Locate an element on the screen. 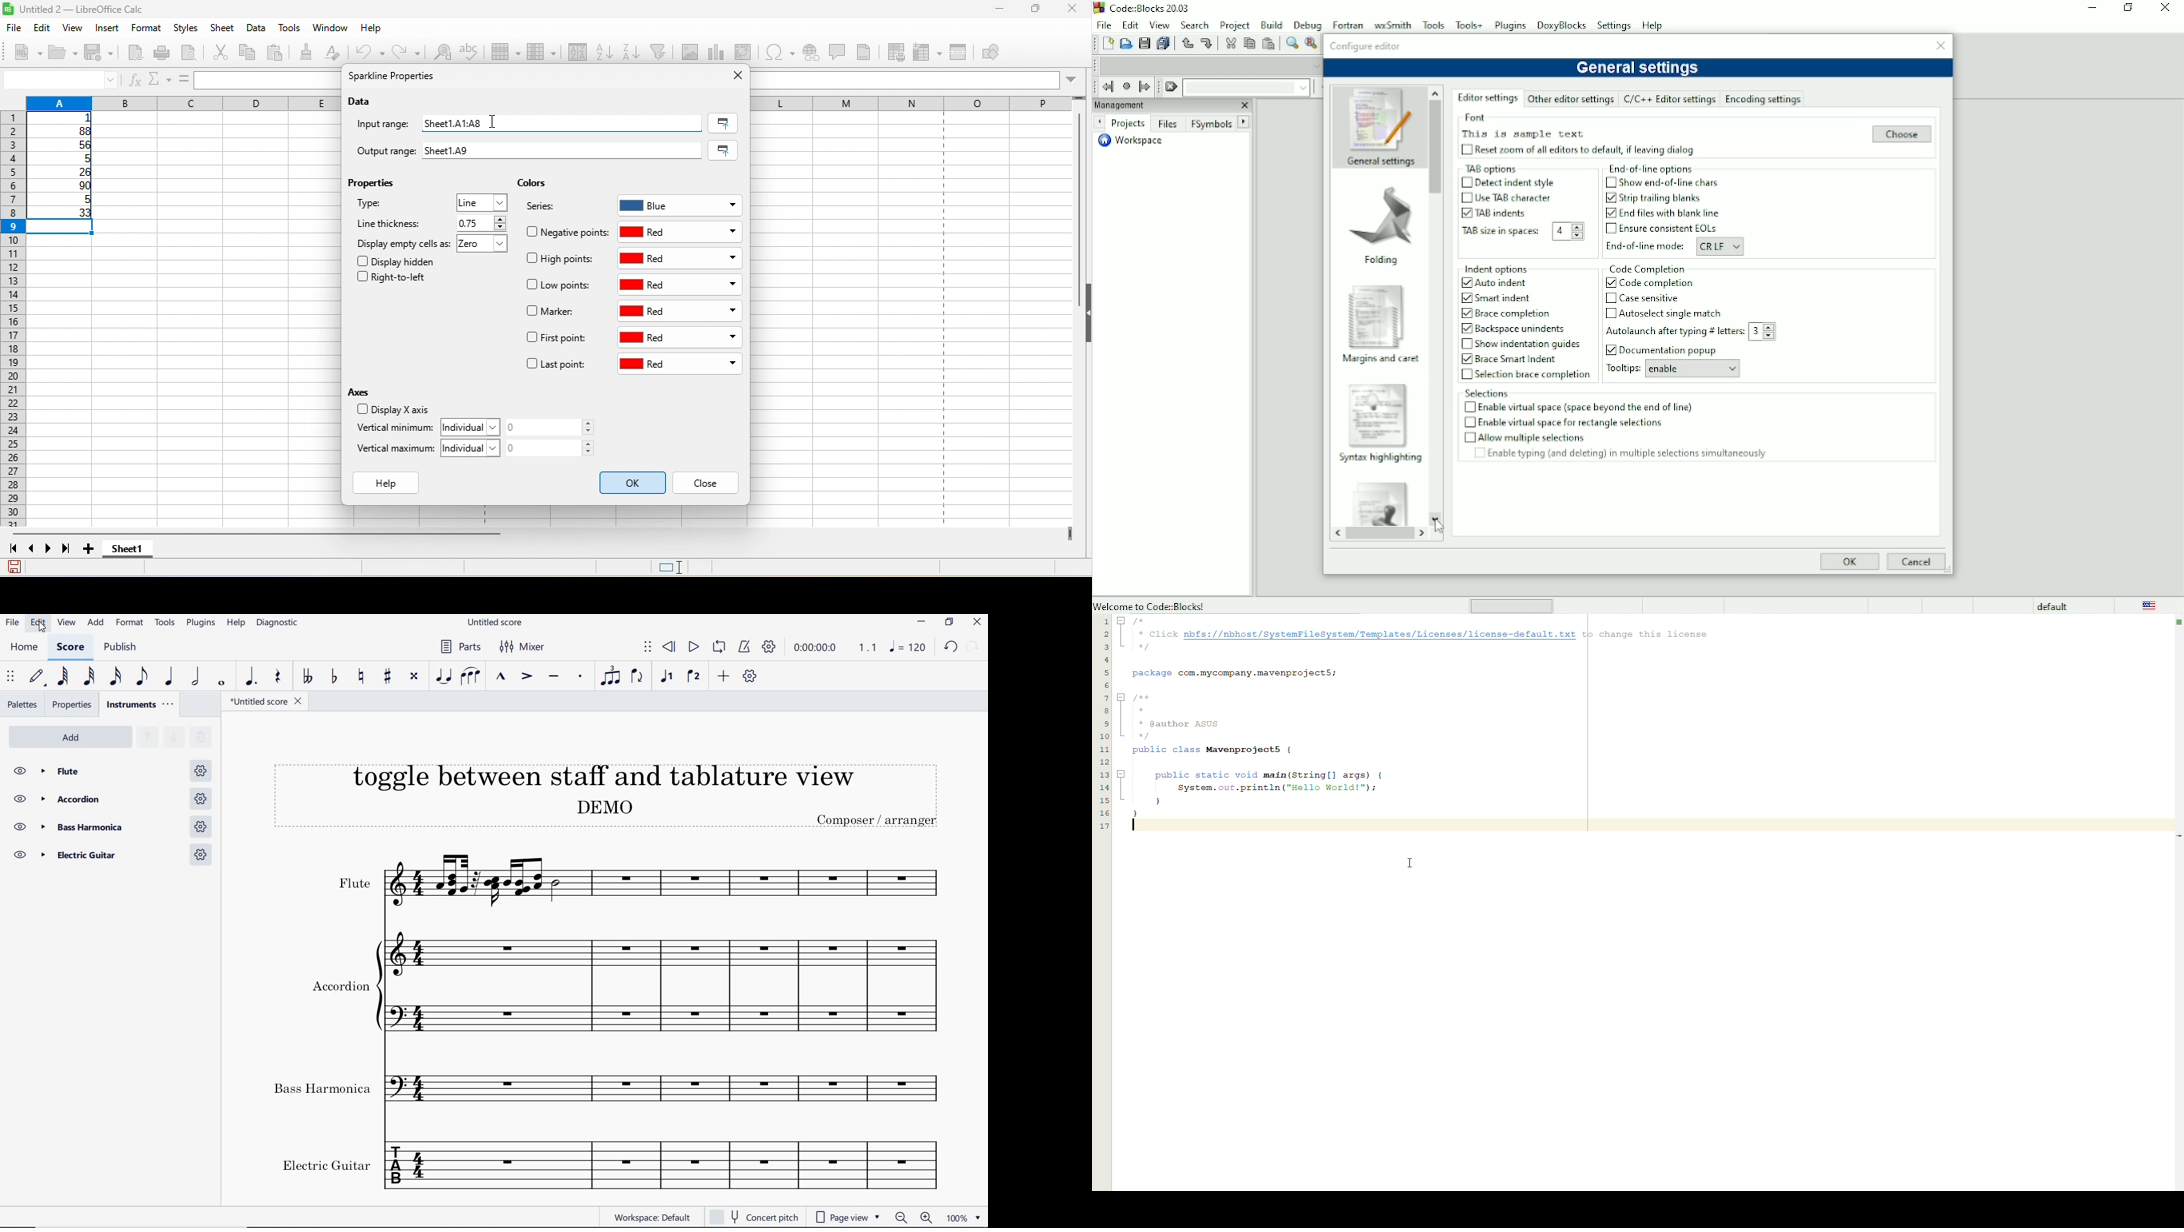 The image size is (2184, 1232). enable is located at coordinates (1680, 368).